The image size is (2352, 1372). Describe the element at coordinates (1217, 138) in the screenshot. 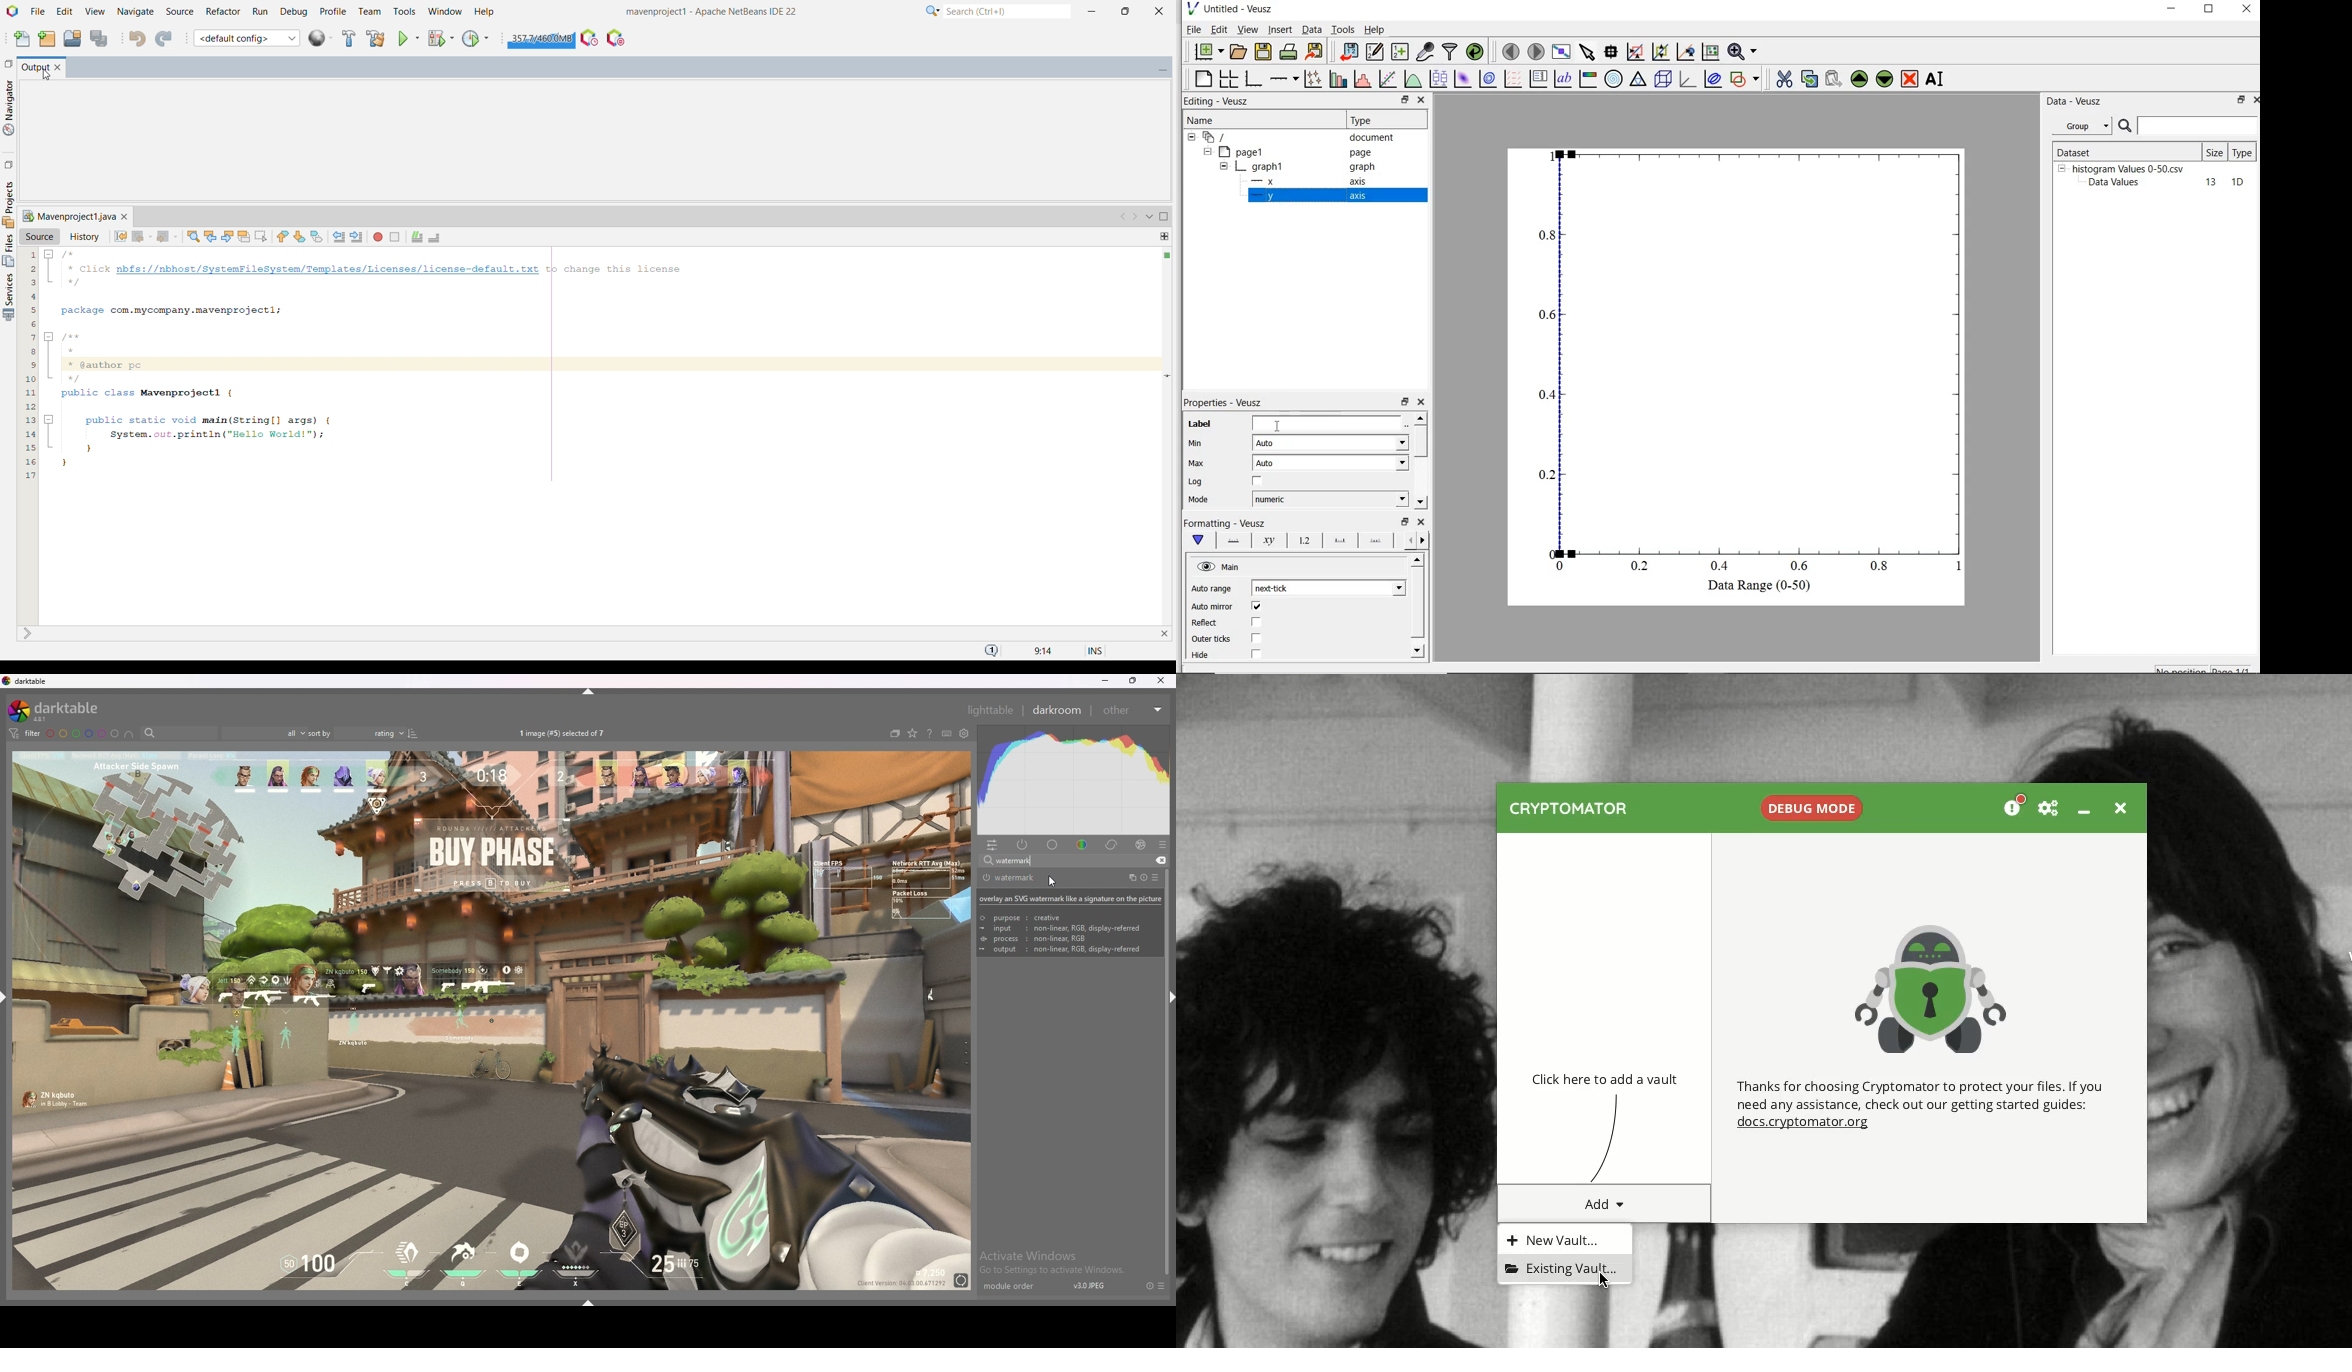

I see `current document` at that location.